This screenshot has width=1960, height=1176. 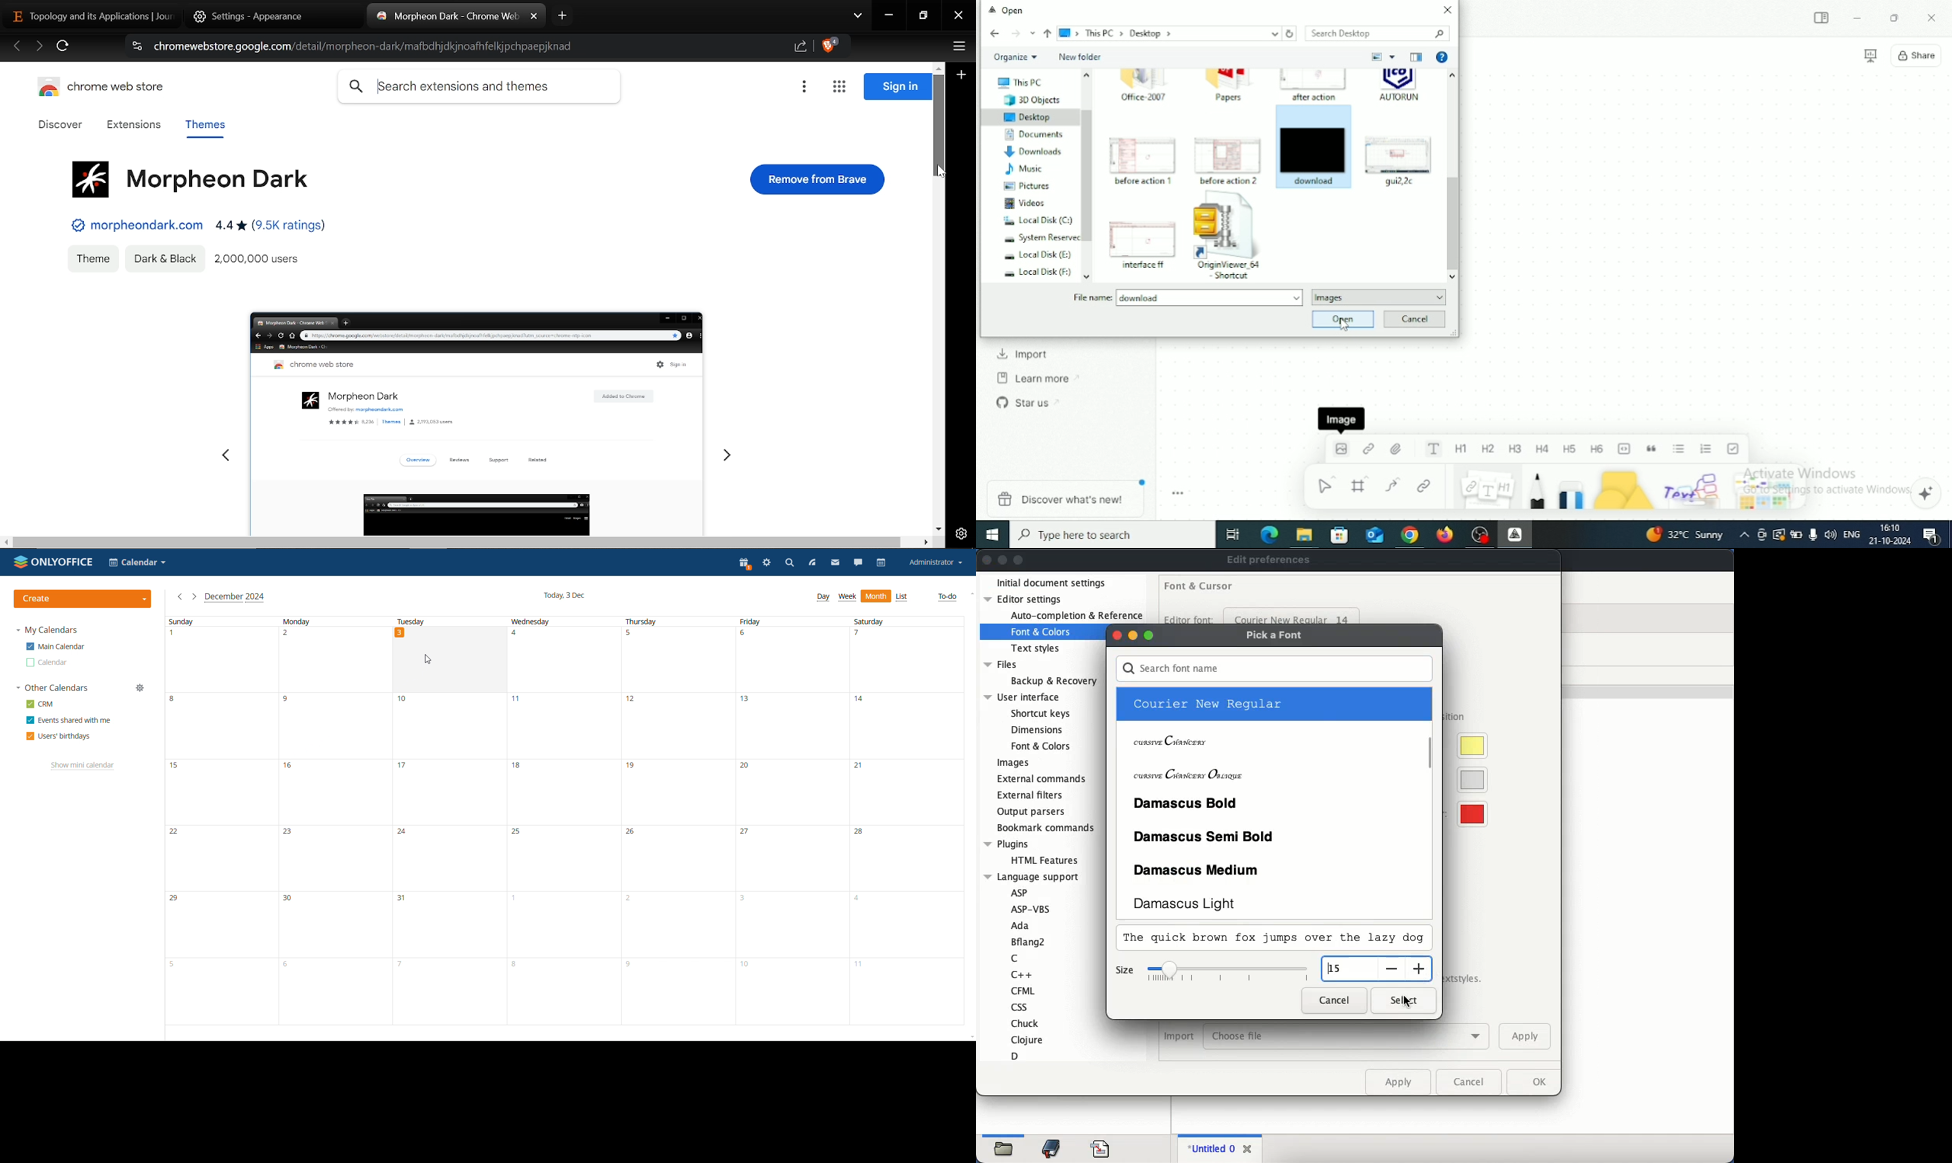 I want to click on Settings tab, so click(x=264, y=15).